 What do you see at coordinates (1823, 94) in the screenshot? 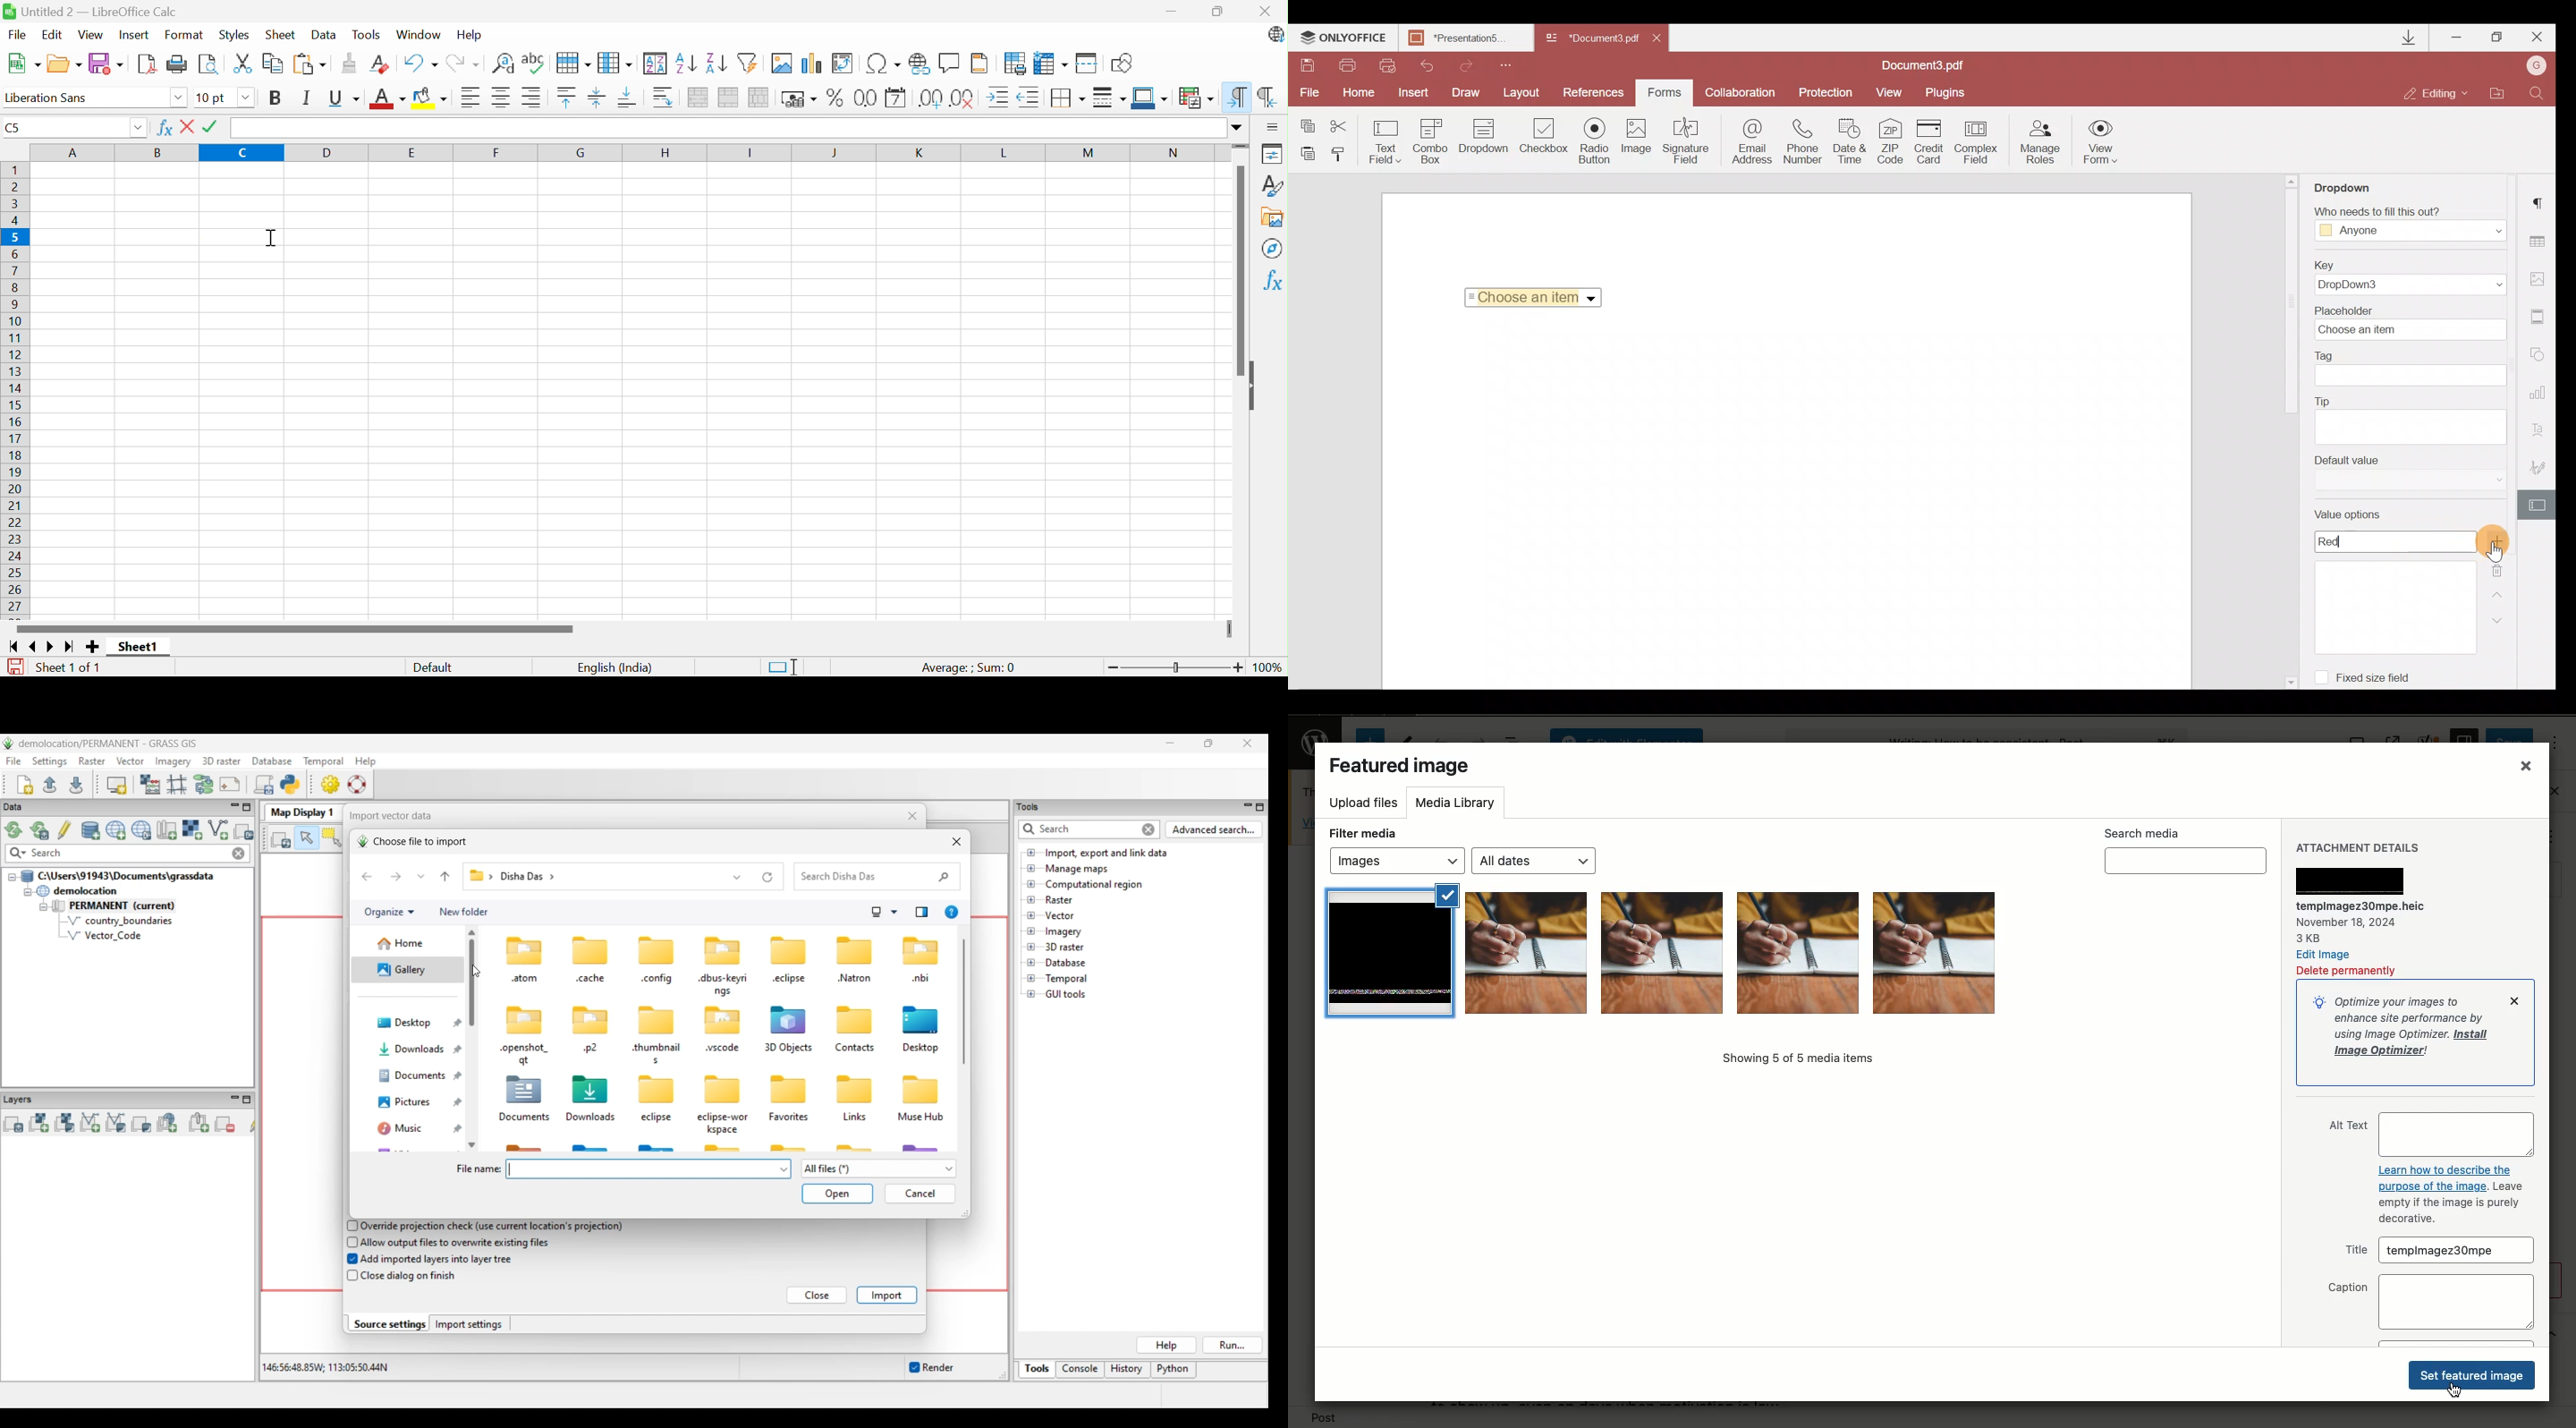
I see `Protection` at bounding box center [1823, 94].